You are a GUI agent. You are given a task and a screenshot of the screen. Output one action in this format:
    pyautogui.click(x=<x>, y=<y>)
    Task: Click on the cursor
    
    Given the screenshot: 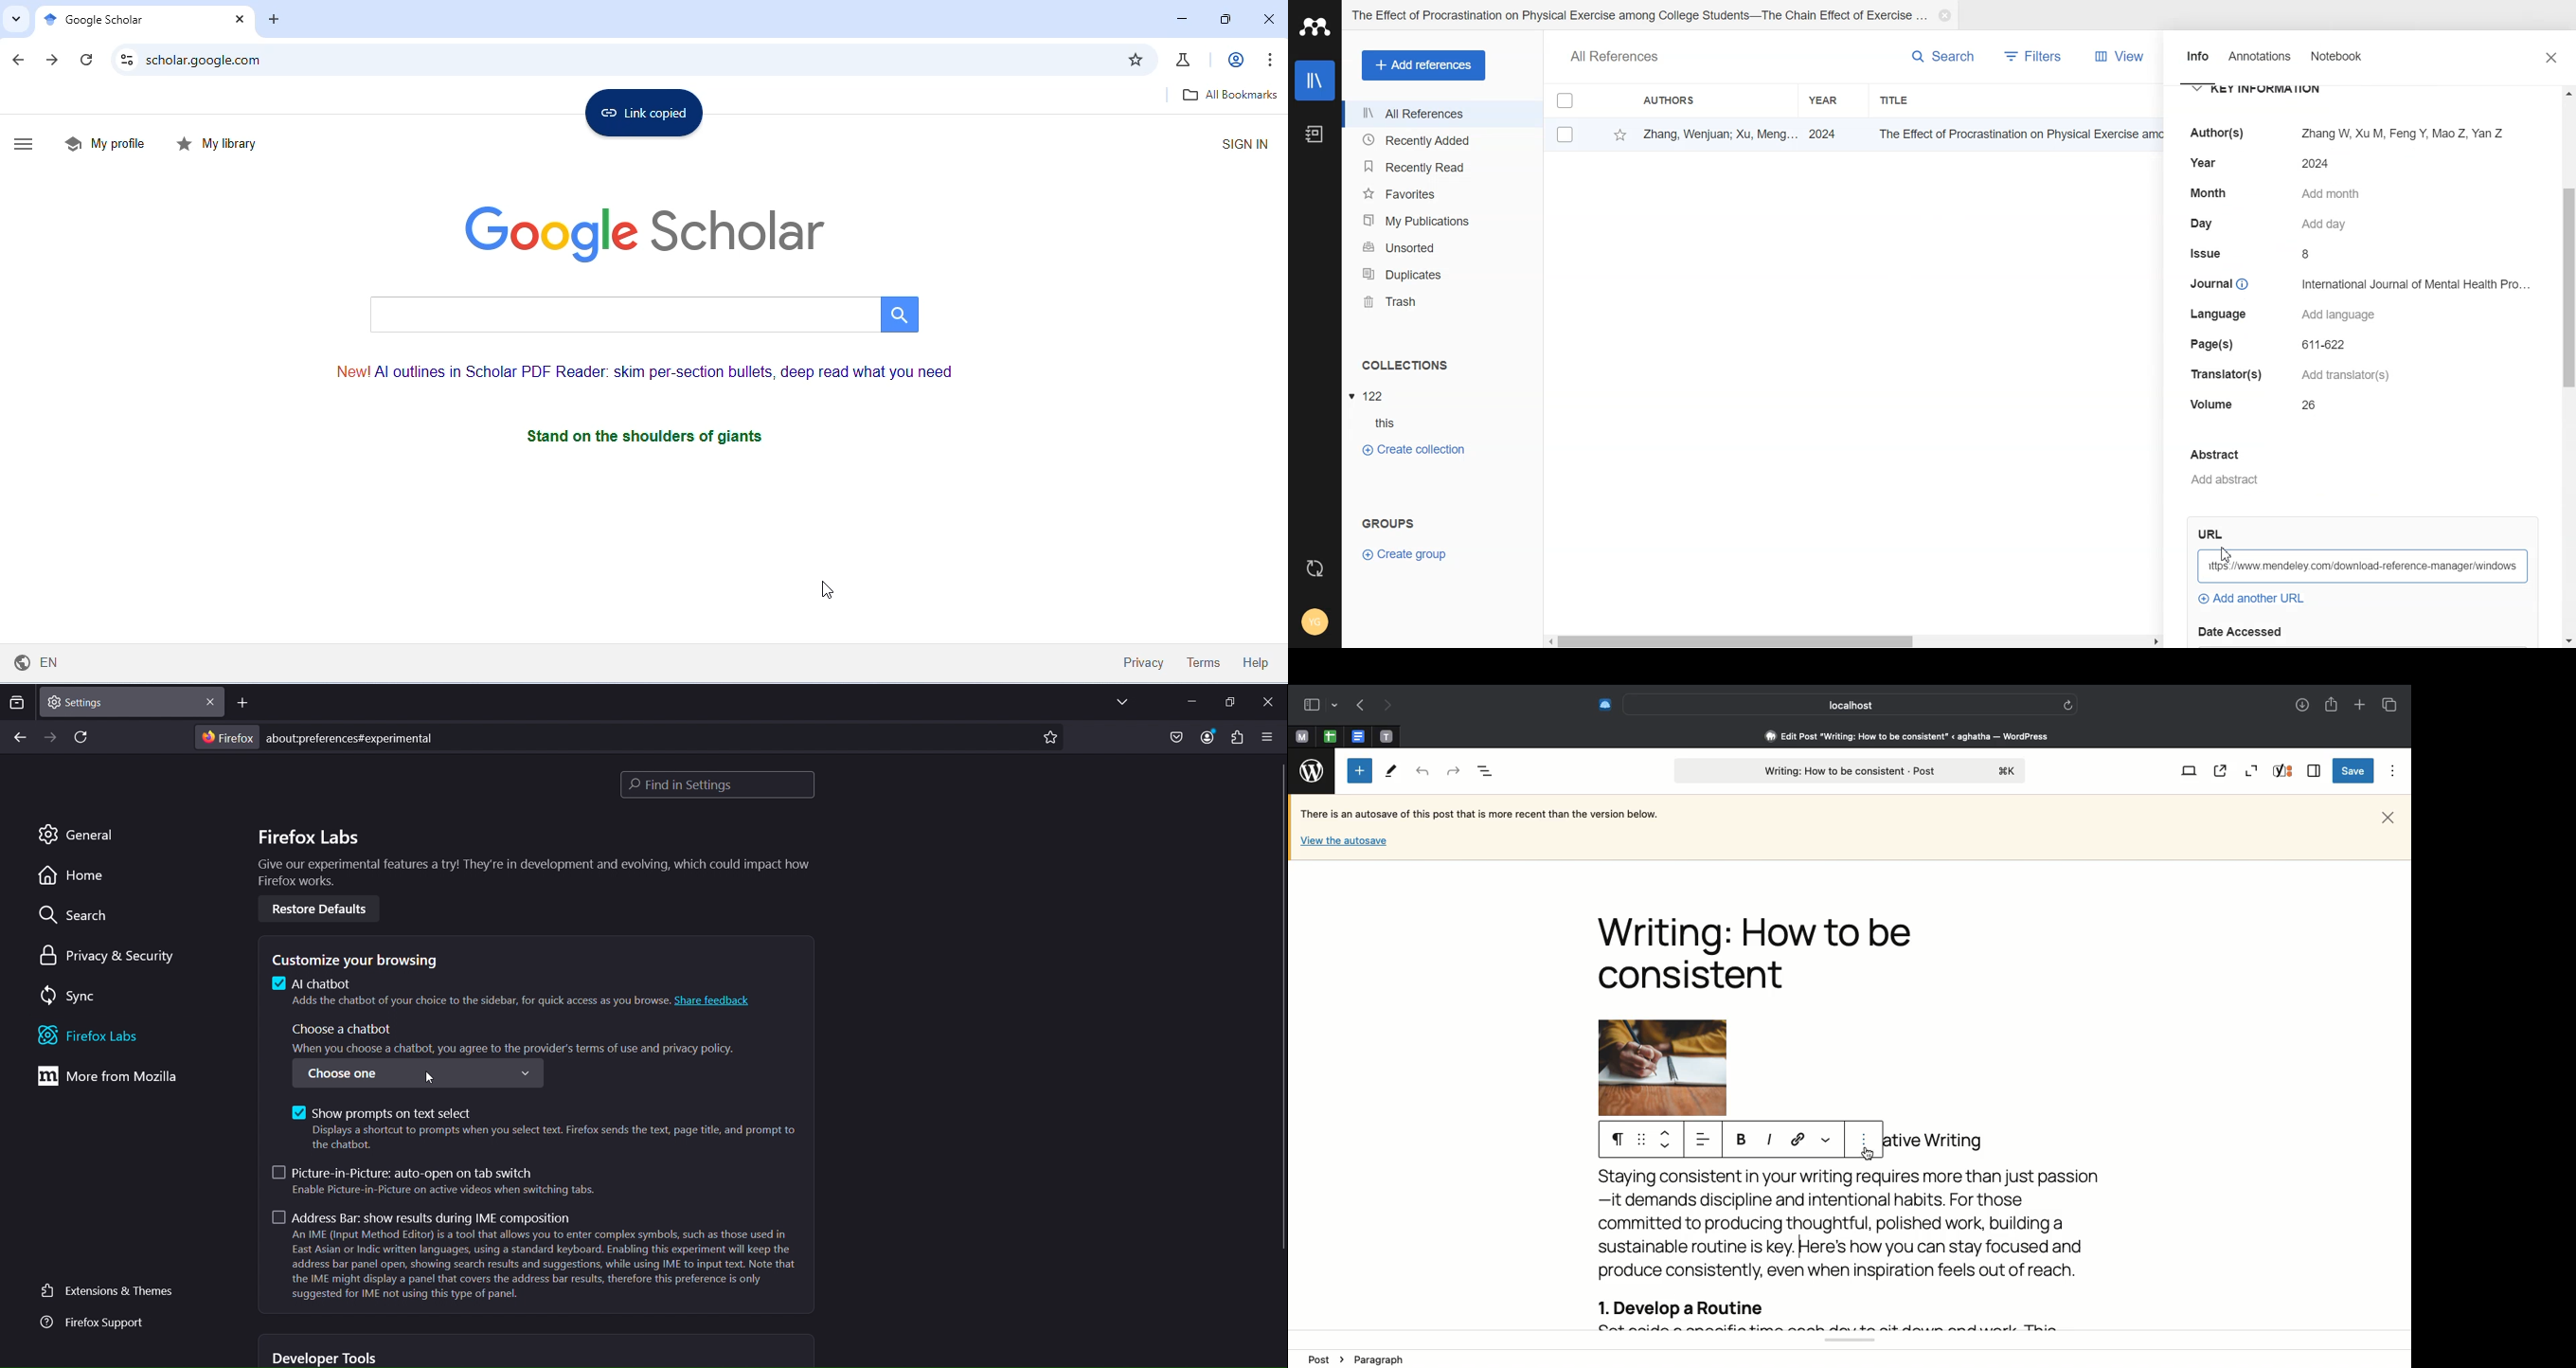 What is the action you would take?
    pyautogui.click(x=431, y=1077)
    